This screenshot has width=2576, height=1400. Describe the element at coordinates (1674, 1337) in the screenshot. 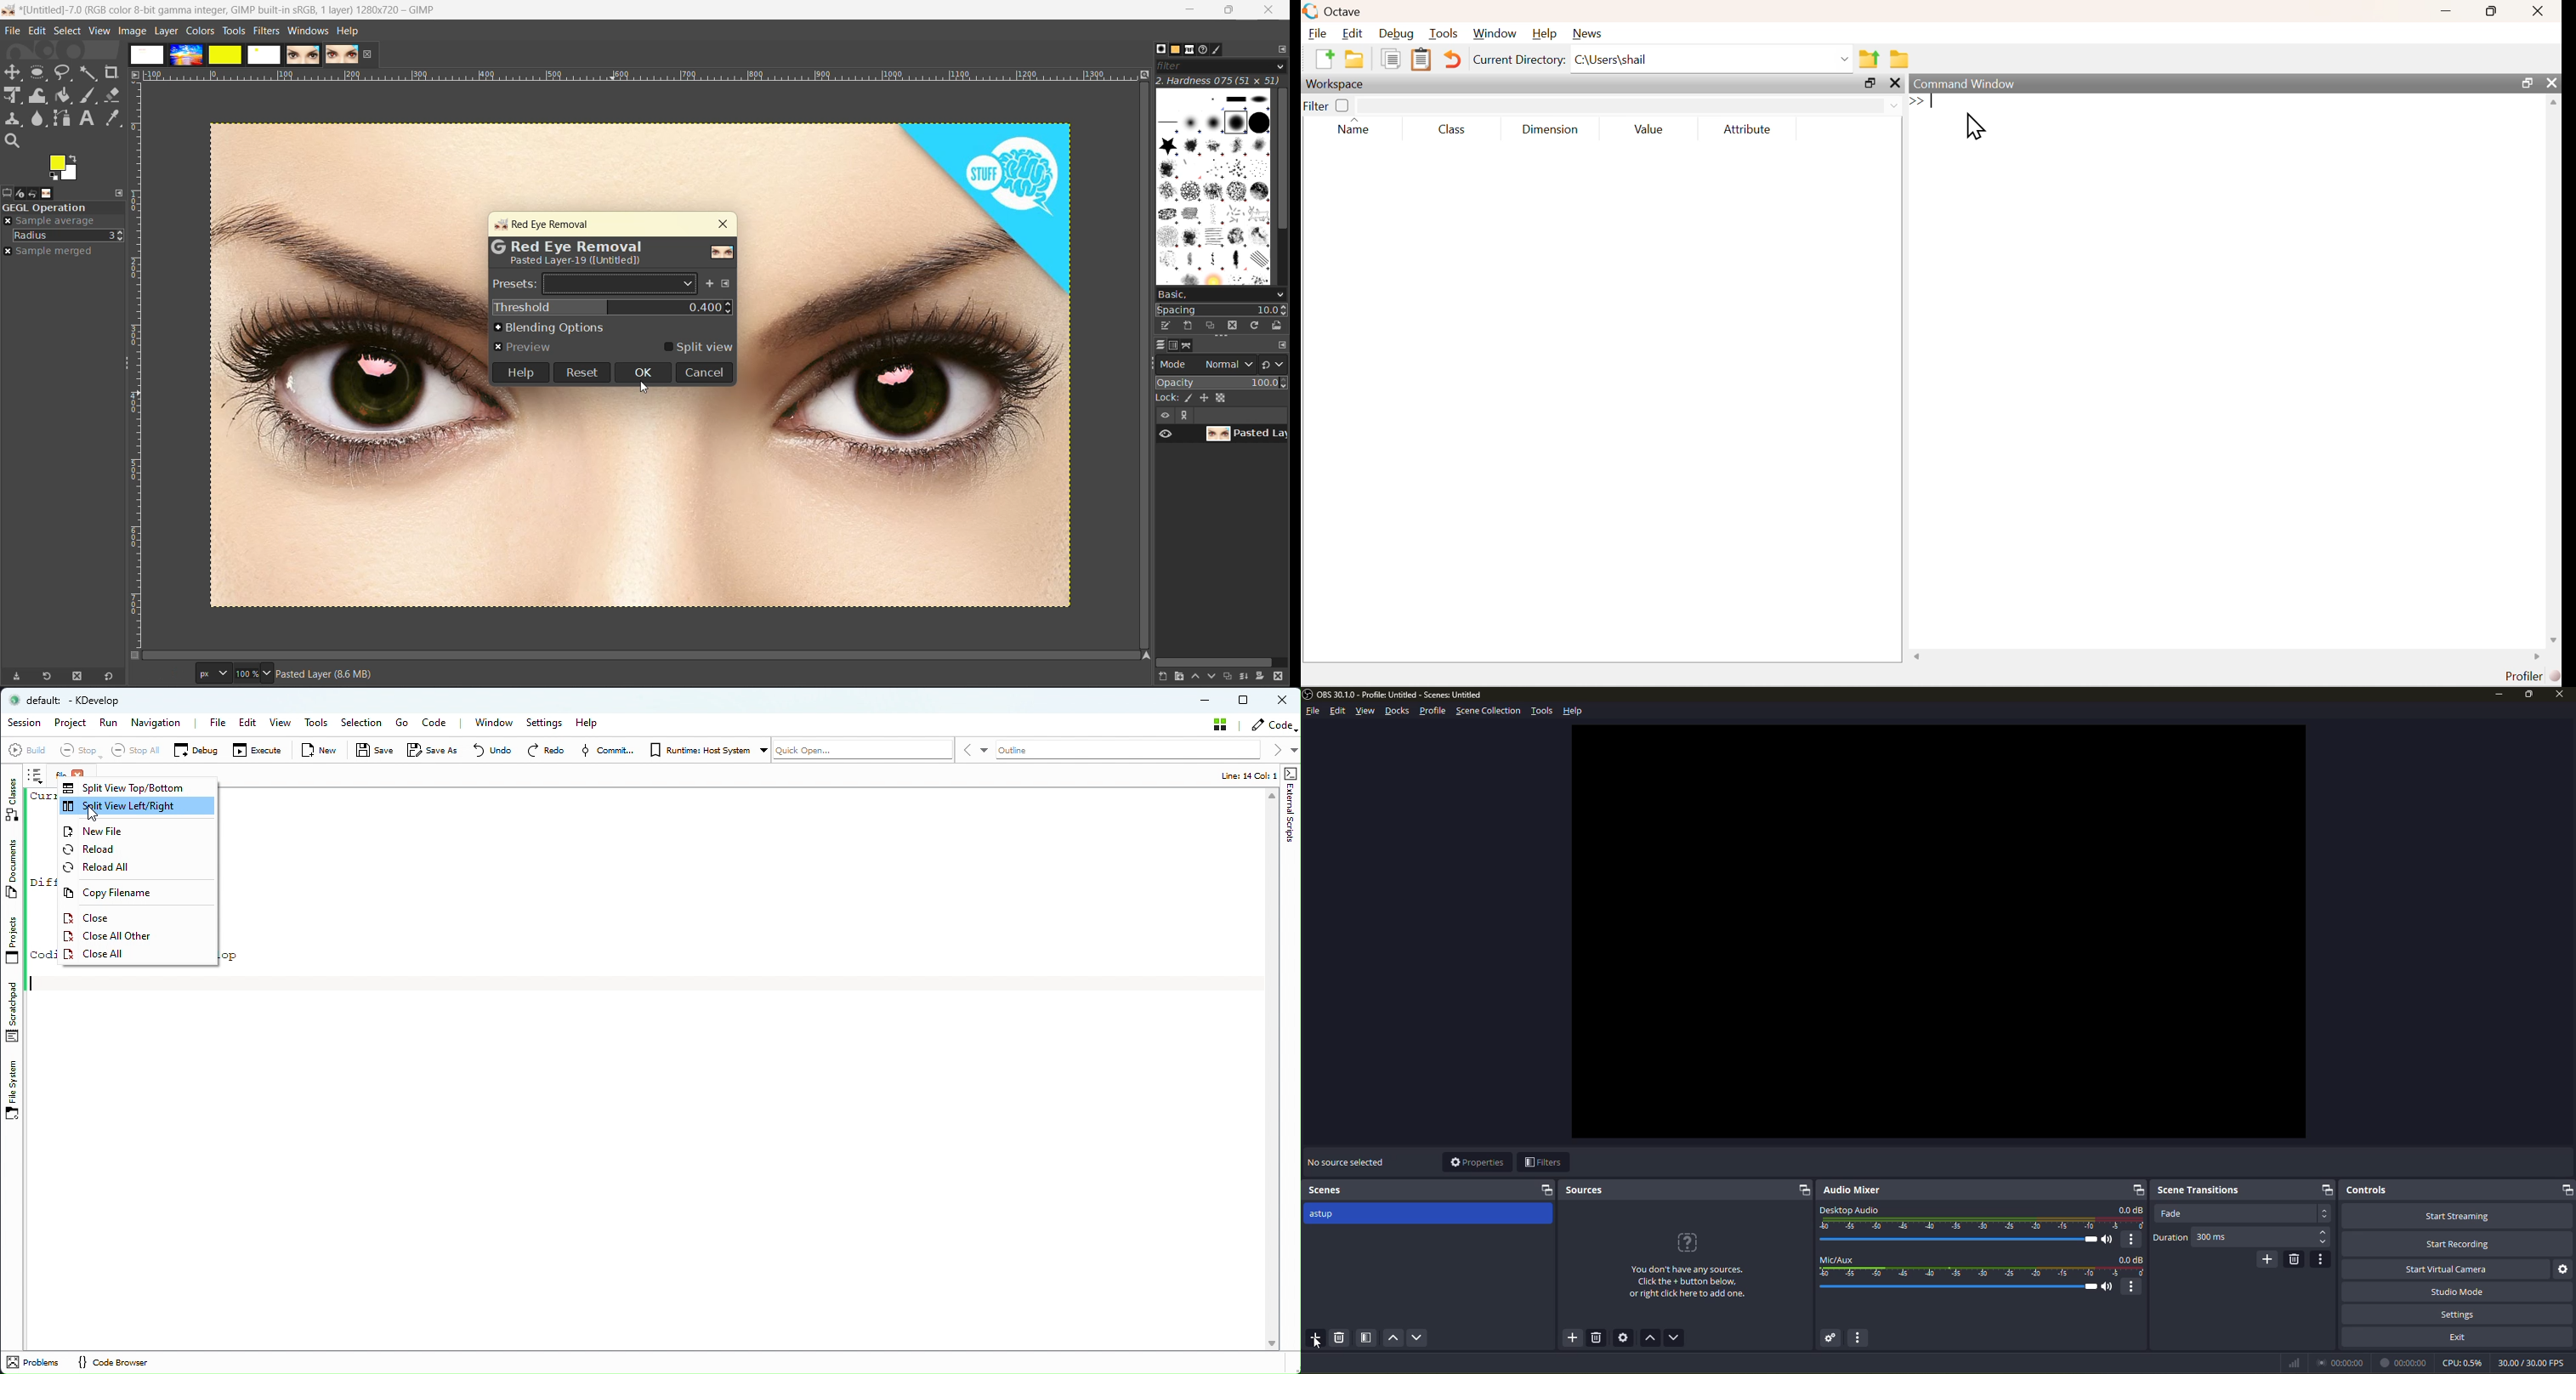

I see `move source down` at that location.